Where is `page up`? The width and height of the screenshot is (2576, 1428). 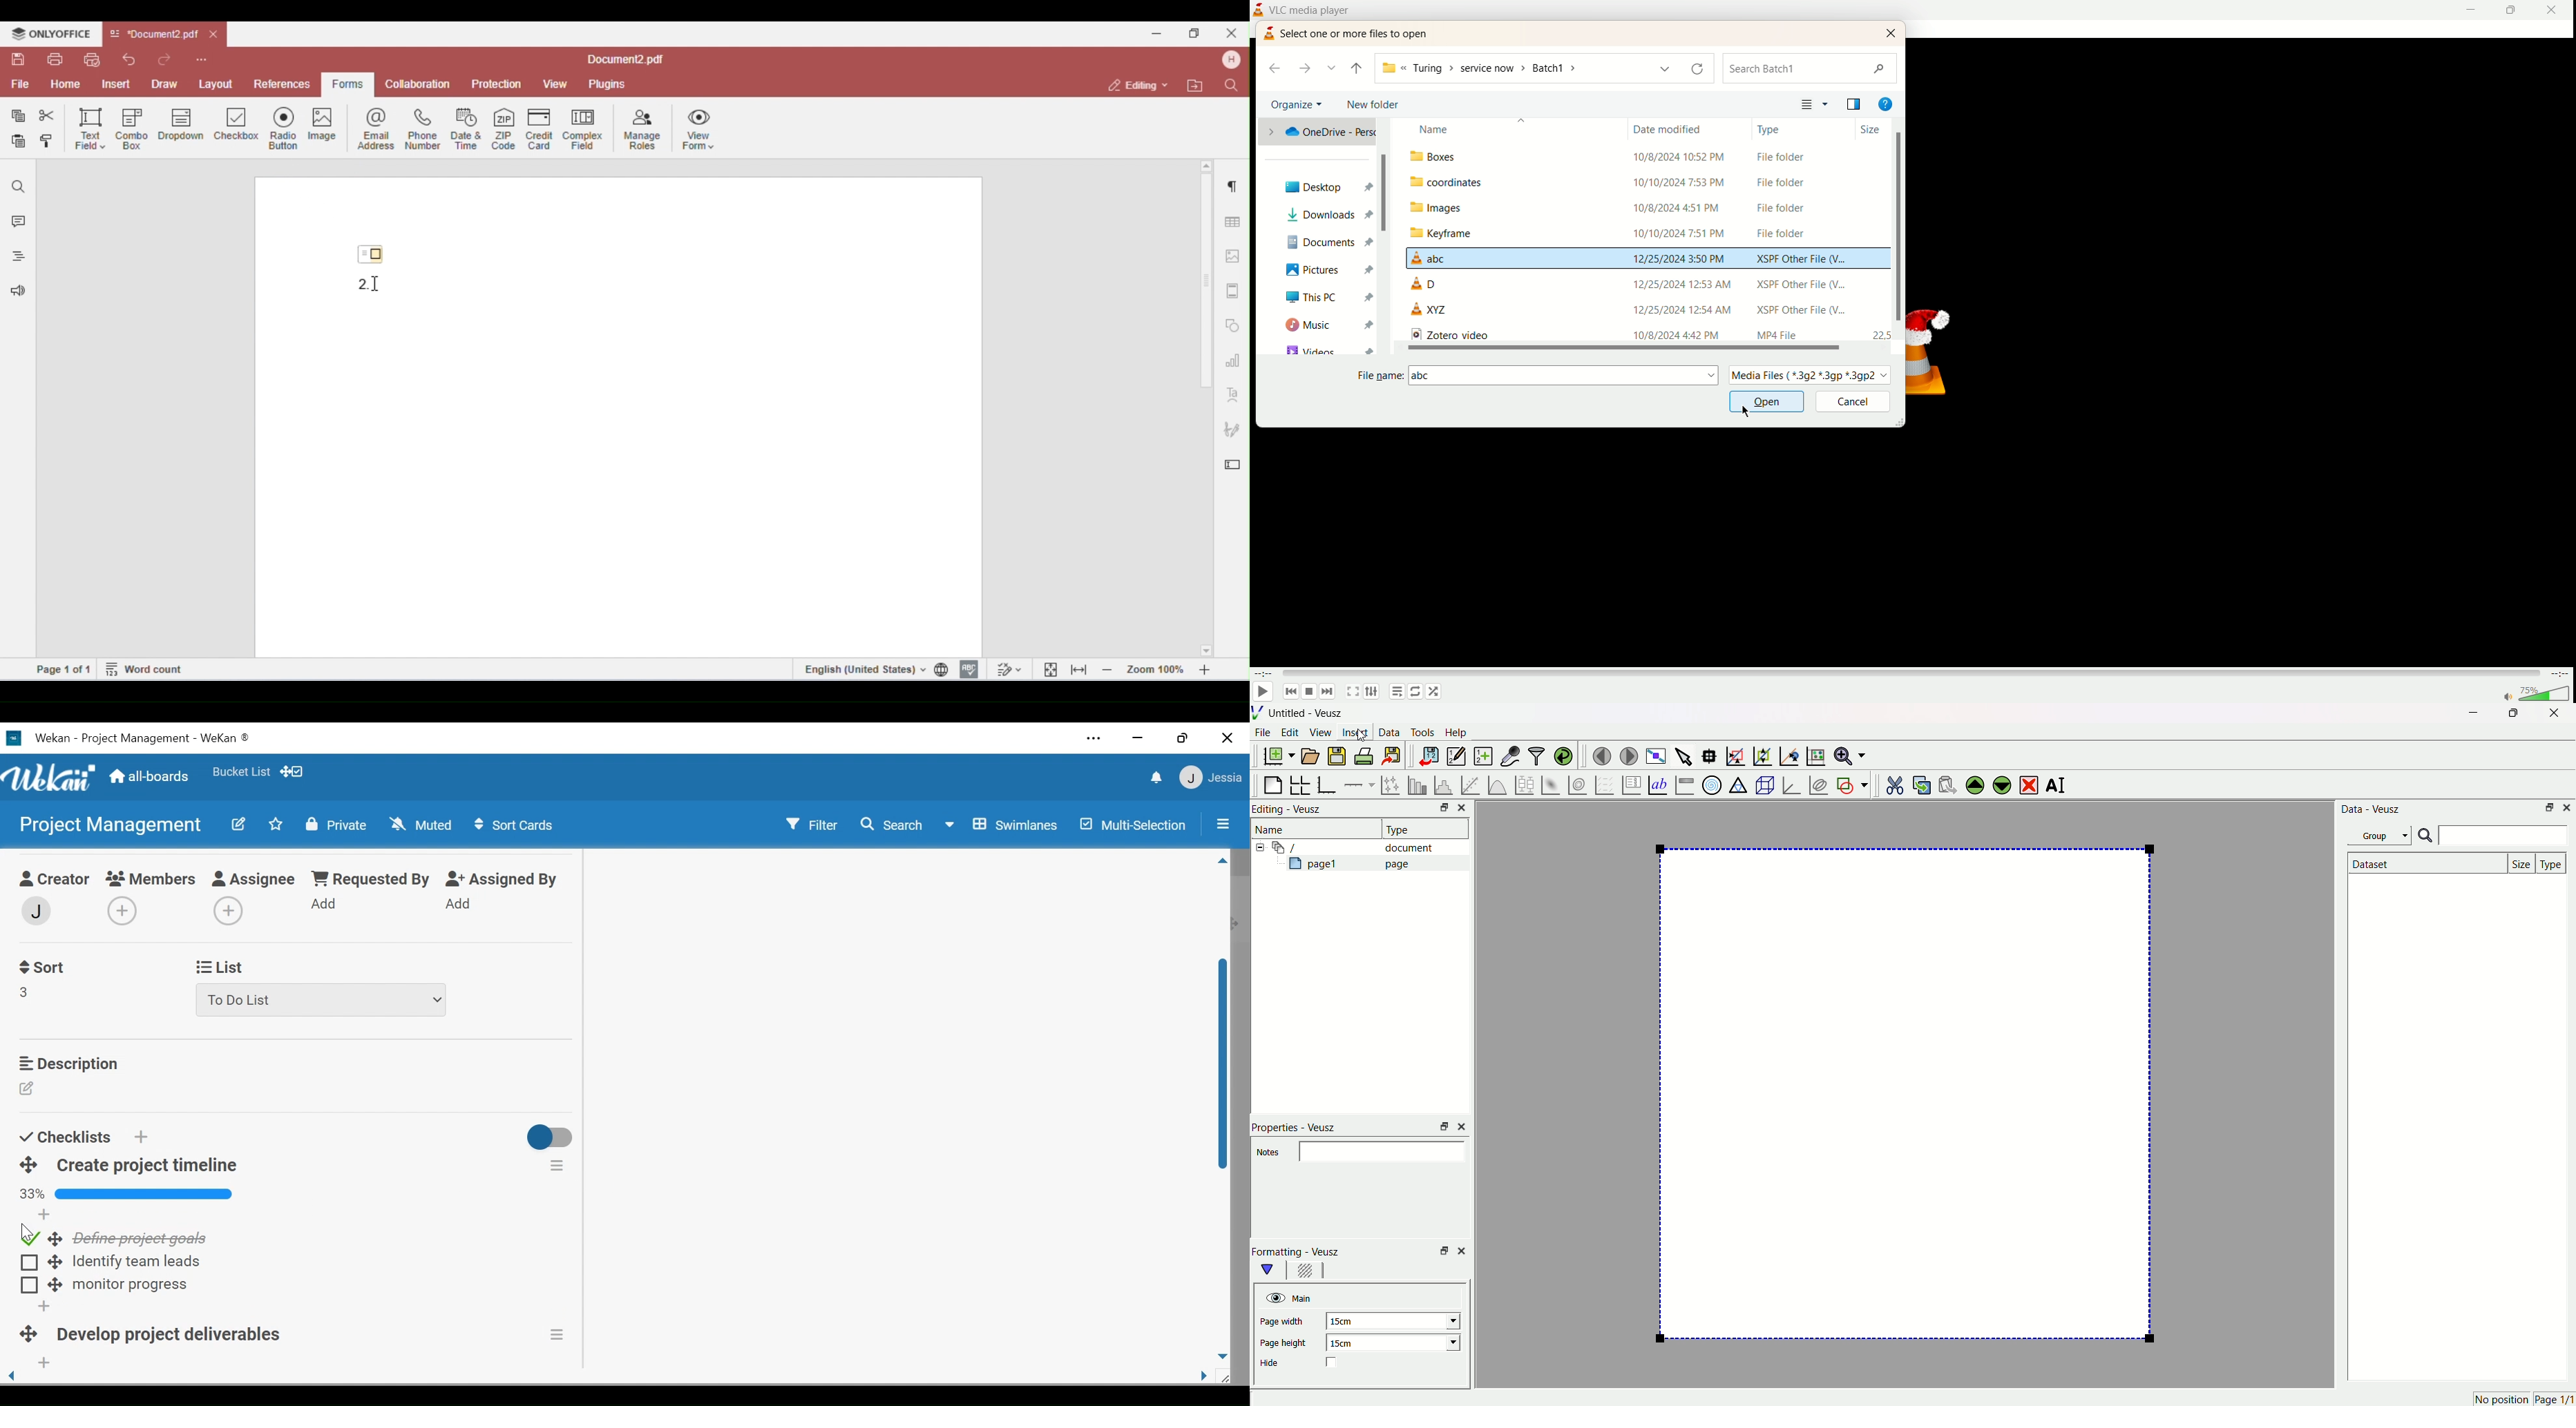
page up is located at coordinates (1224, 863).